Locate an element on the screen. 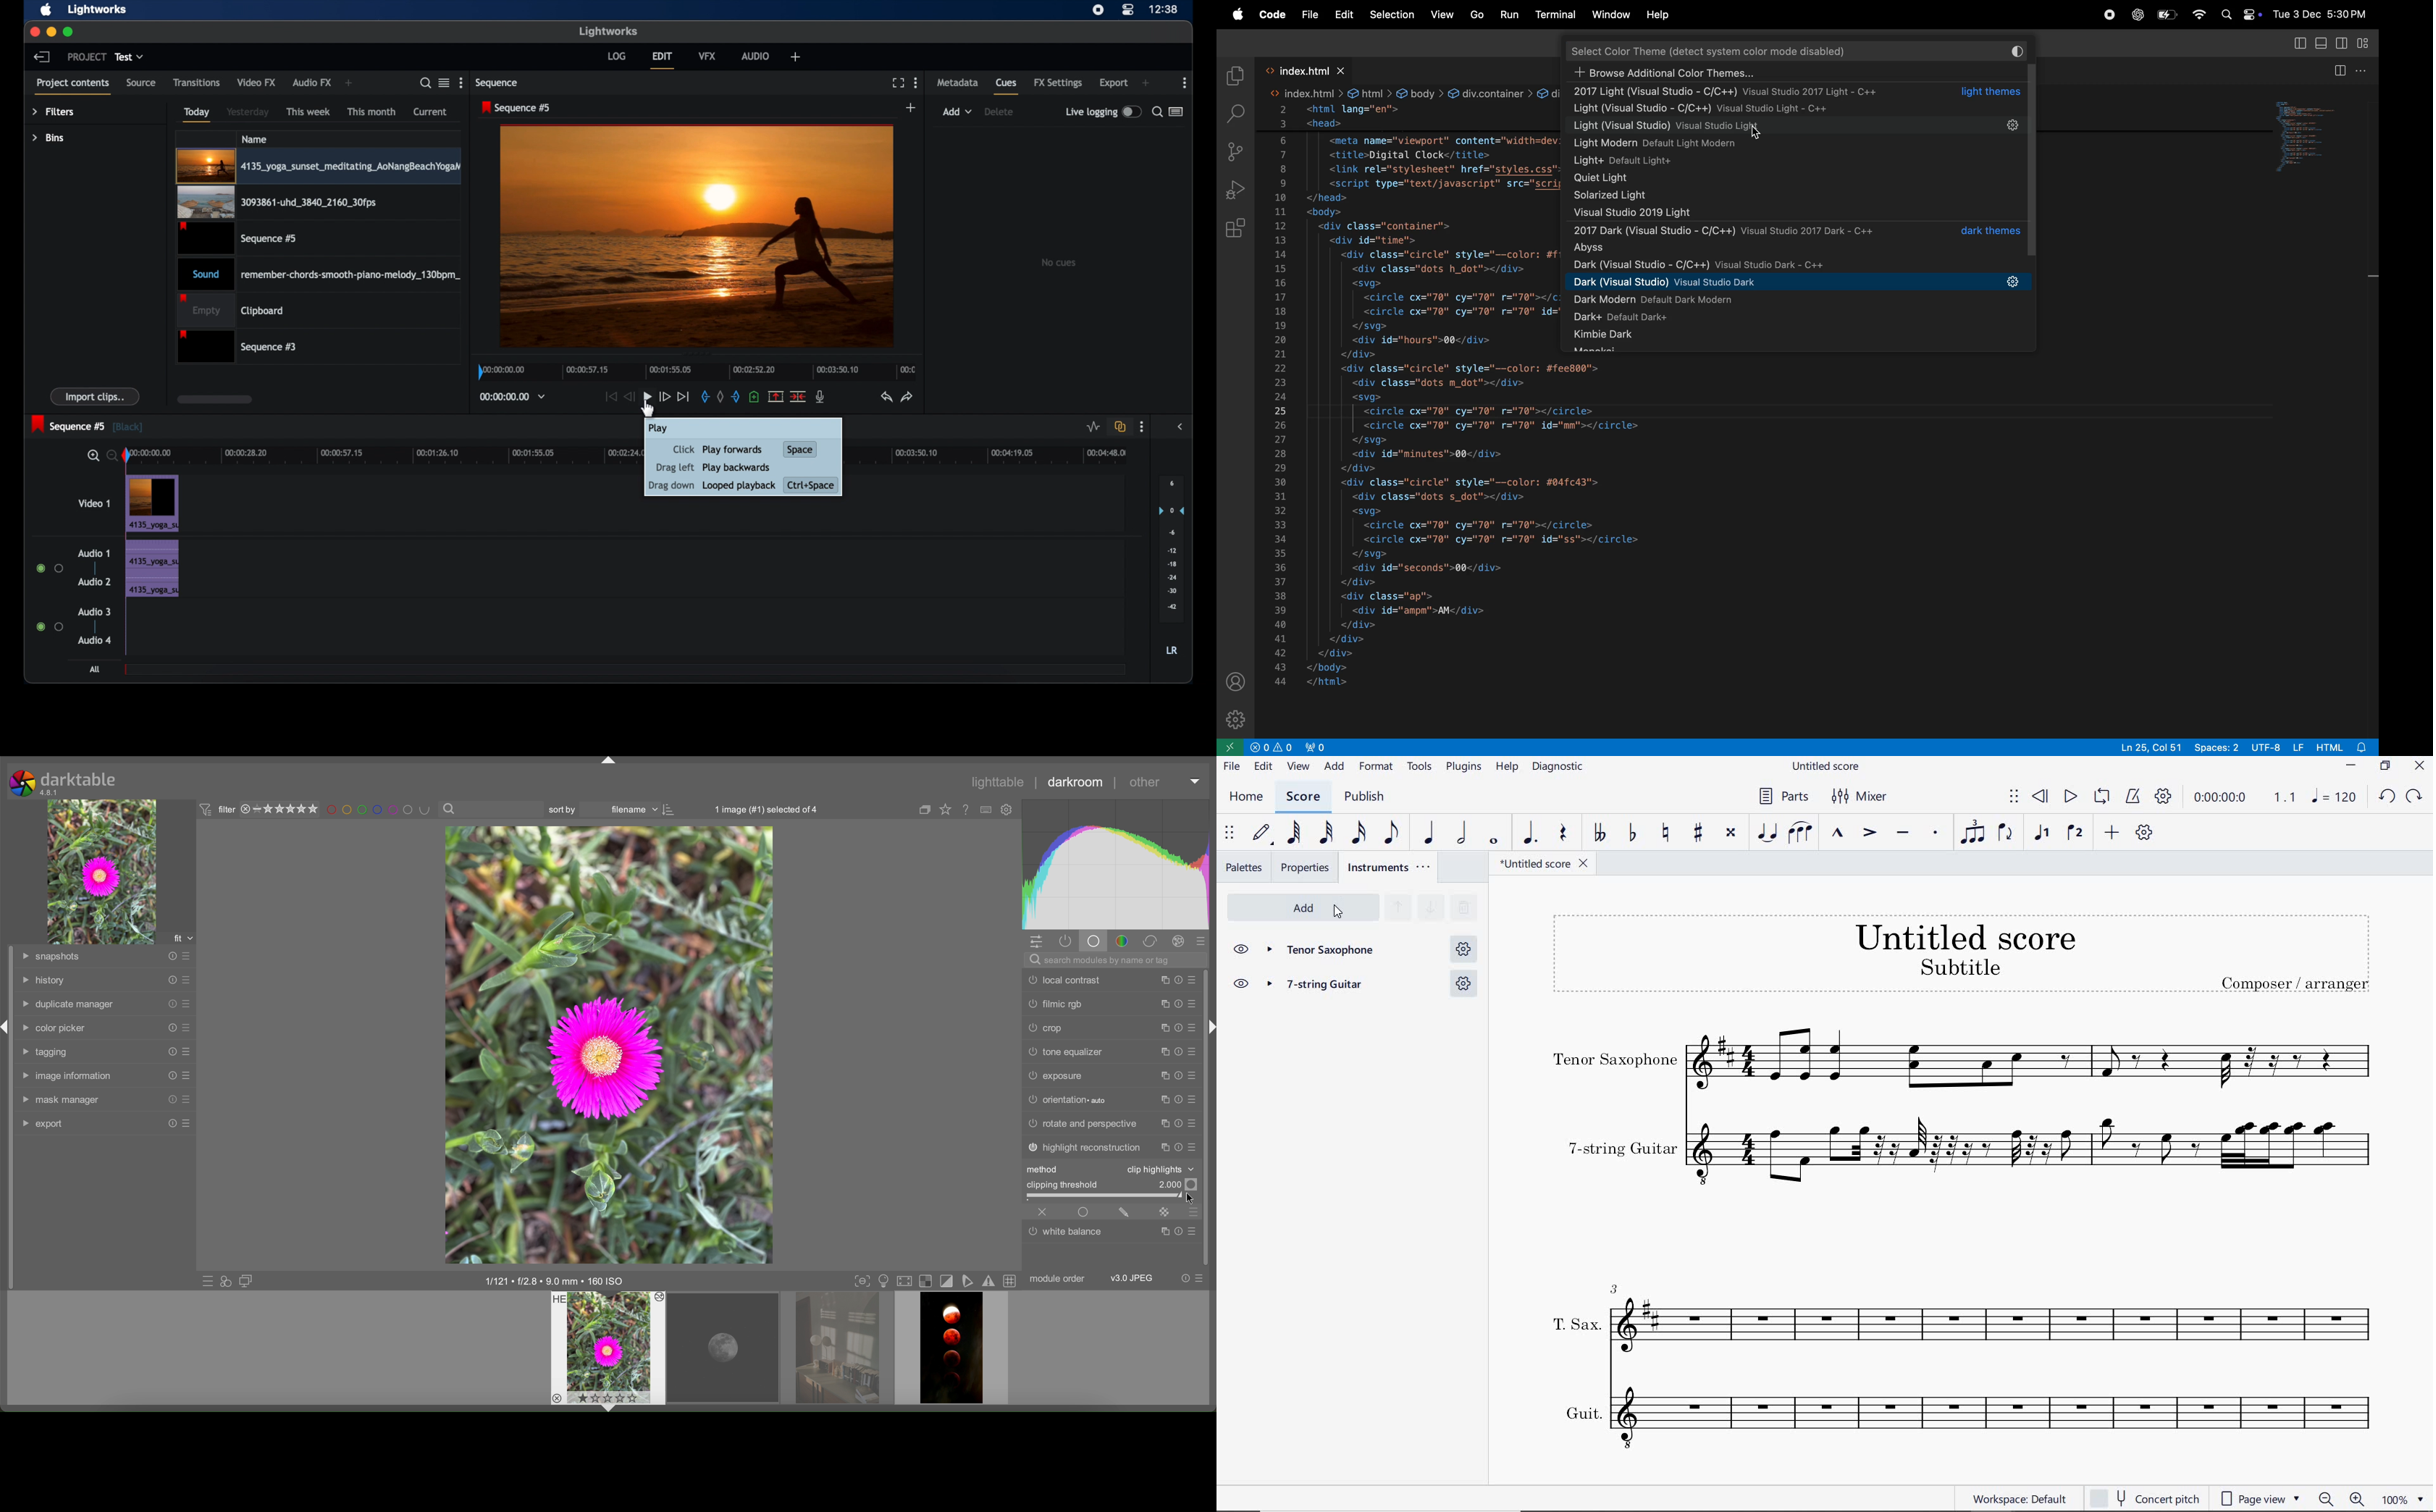 The image size is (2436, 1512). close is located at coordinates (1043, 1213).